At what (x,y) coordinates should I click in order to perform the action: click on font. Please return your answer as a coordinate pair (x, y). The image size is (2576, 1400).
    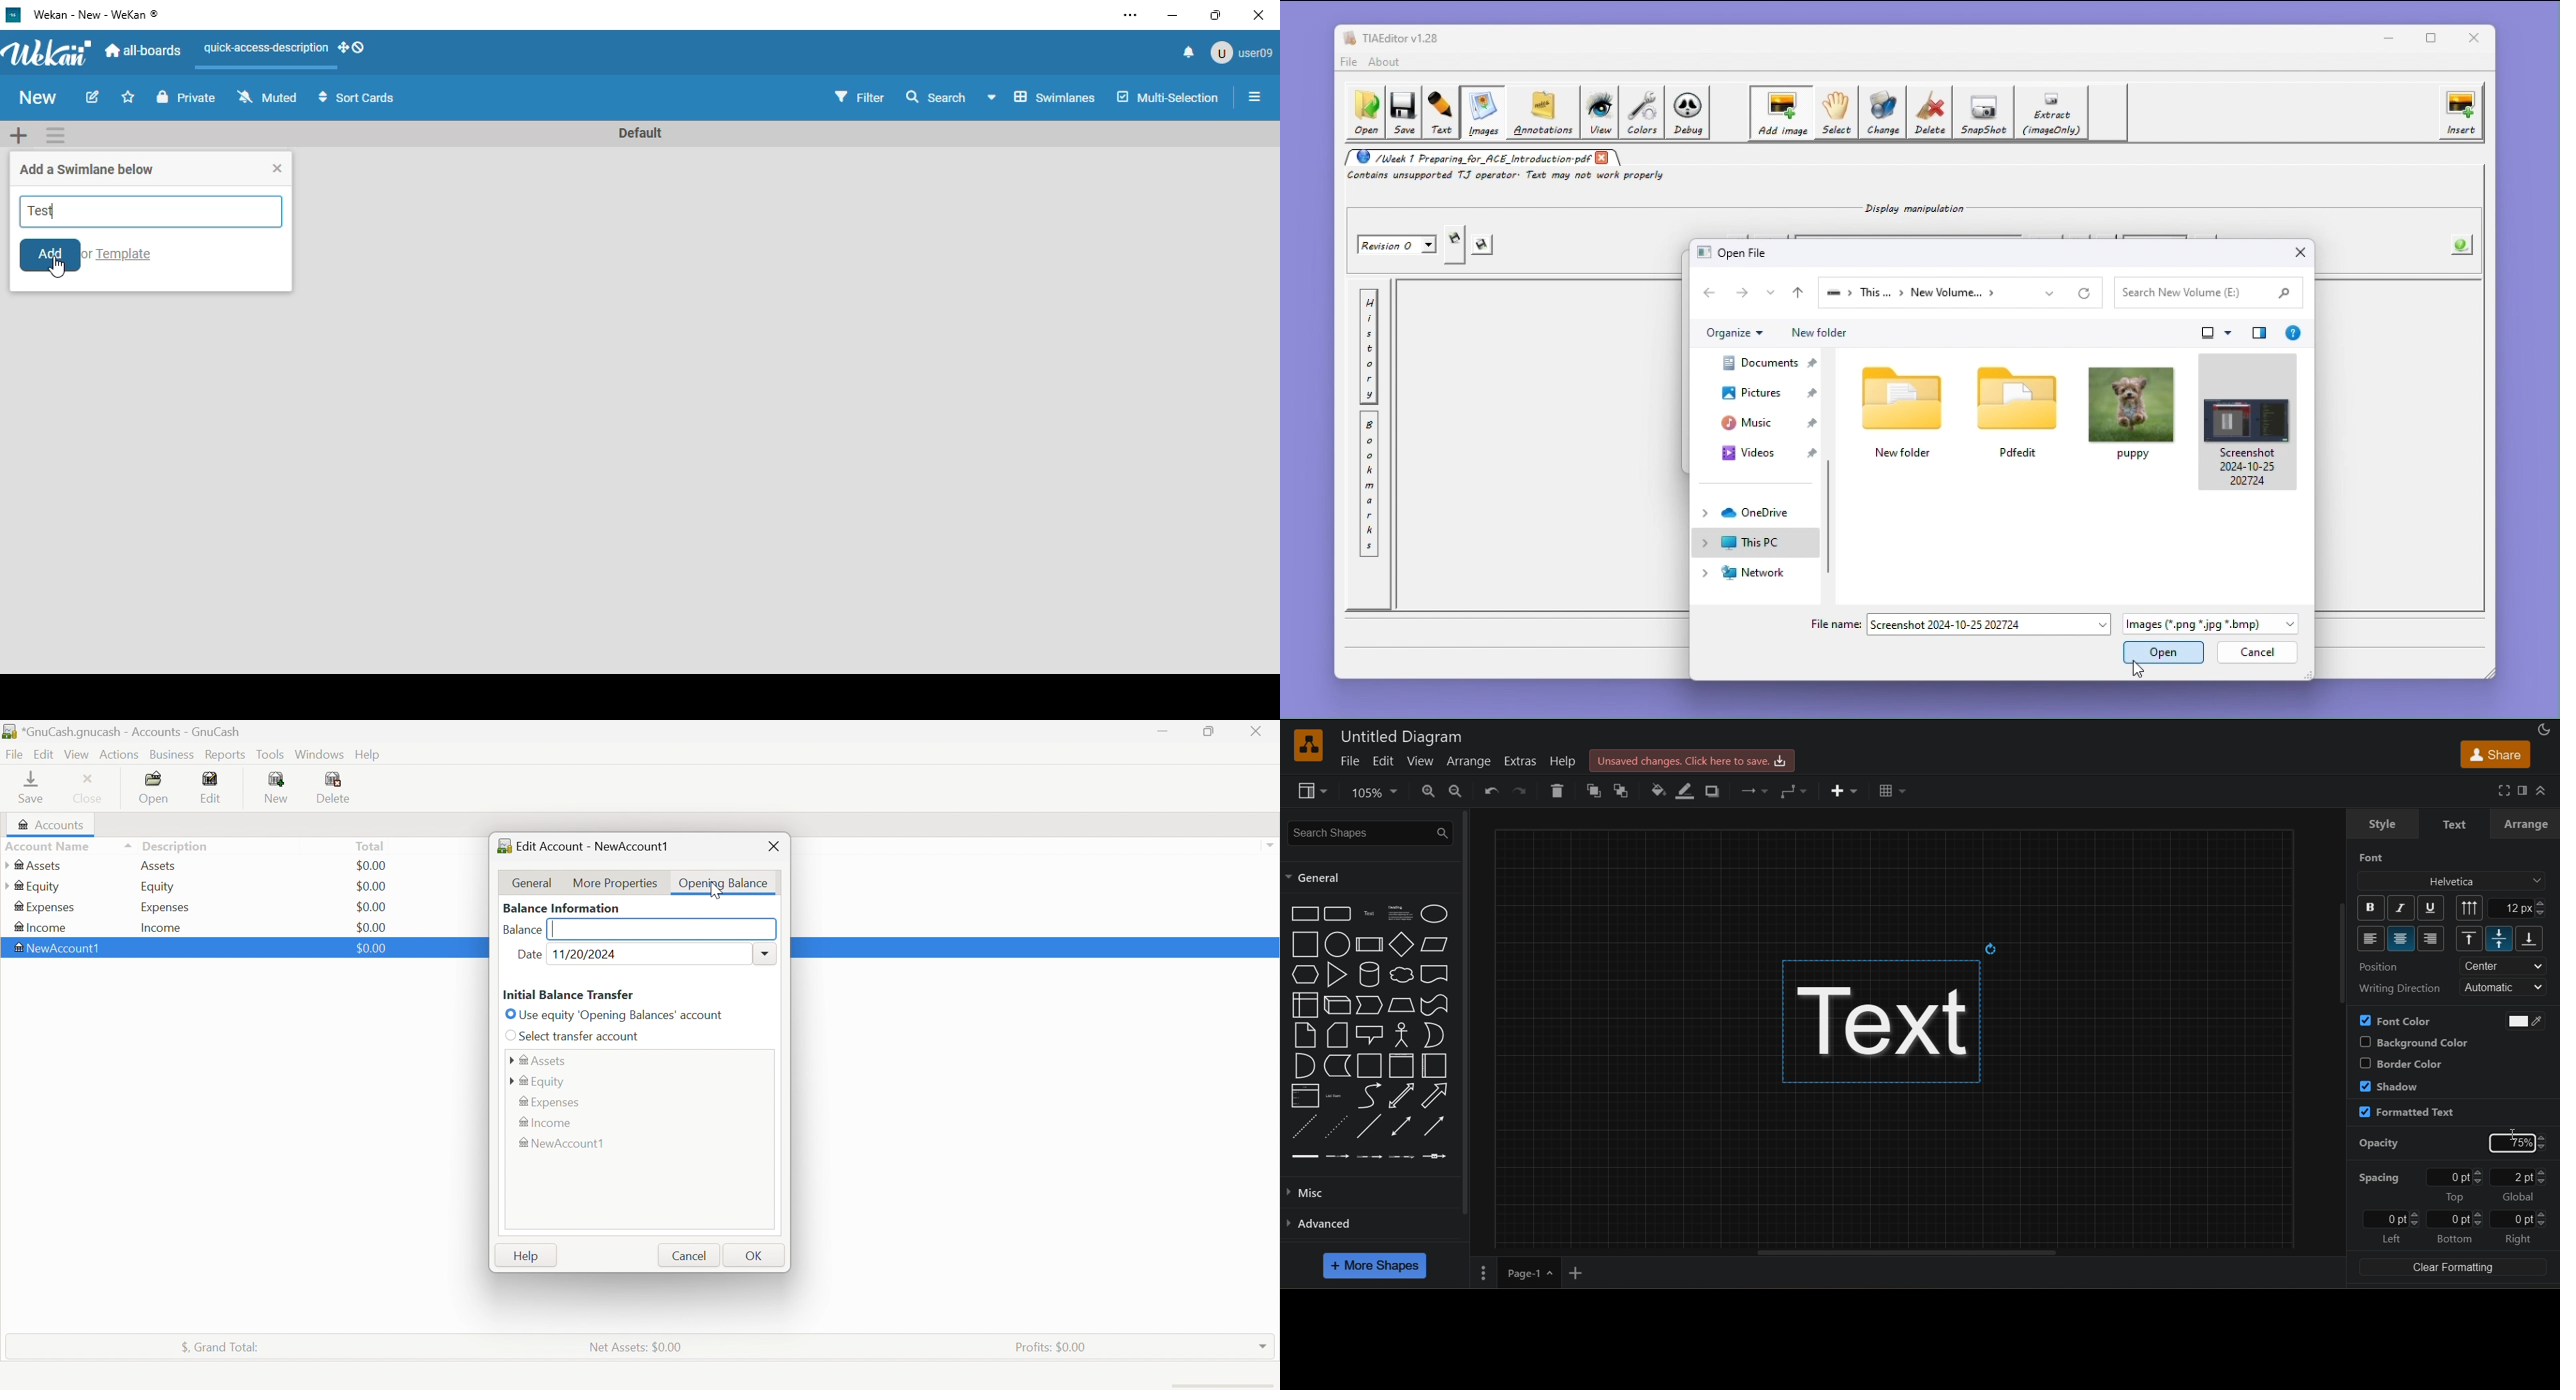
    Looking at the image, I should click on (2372, 857).